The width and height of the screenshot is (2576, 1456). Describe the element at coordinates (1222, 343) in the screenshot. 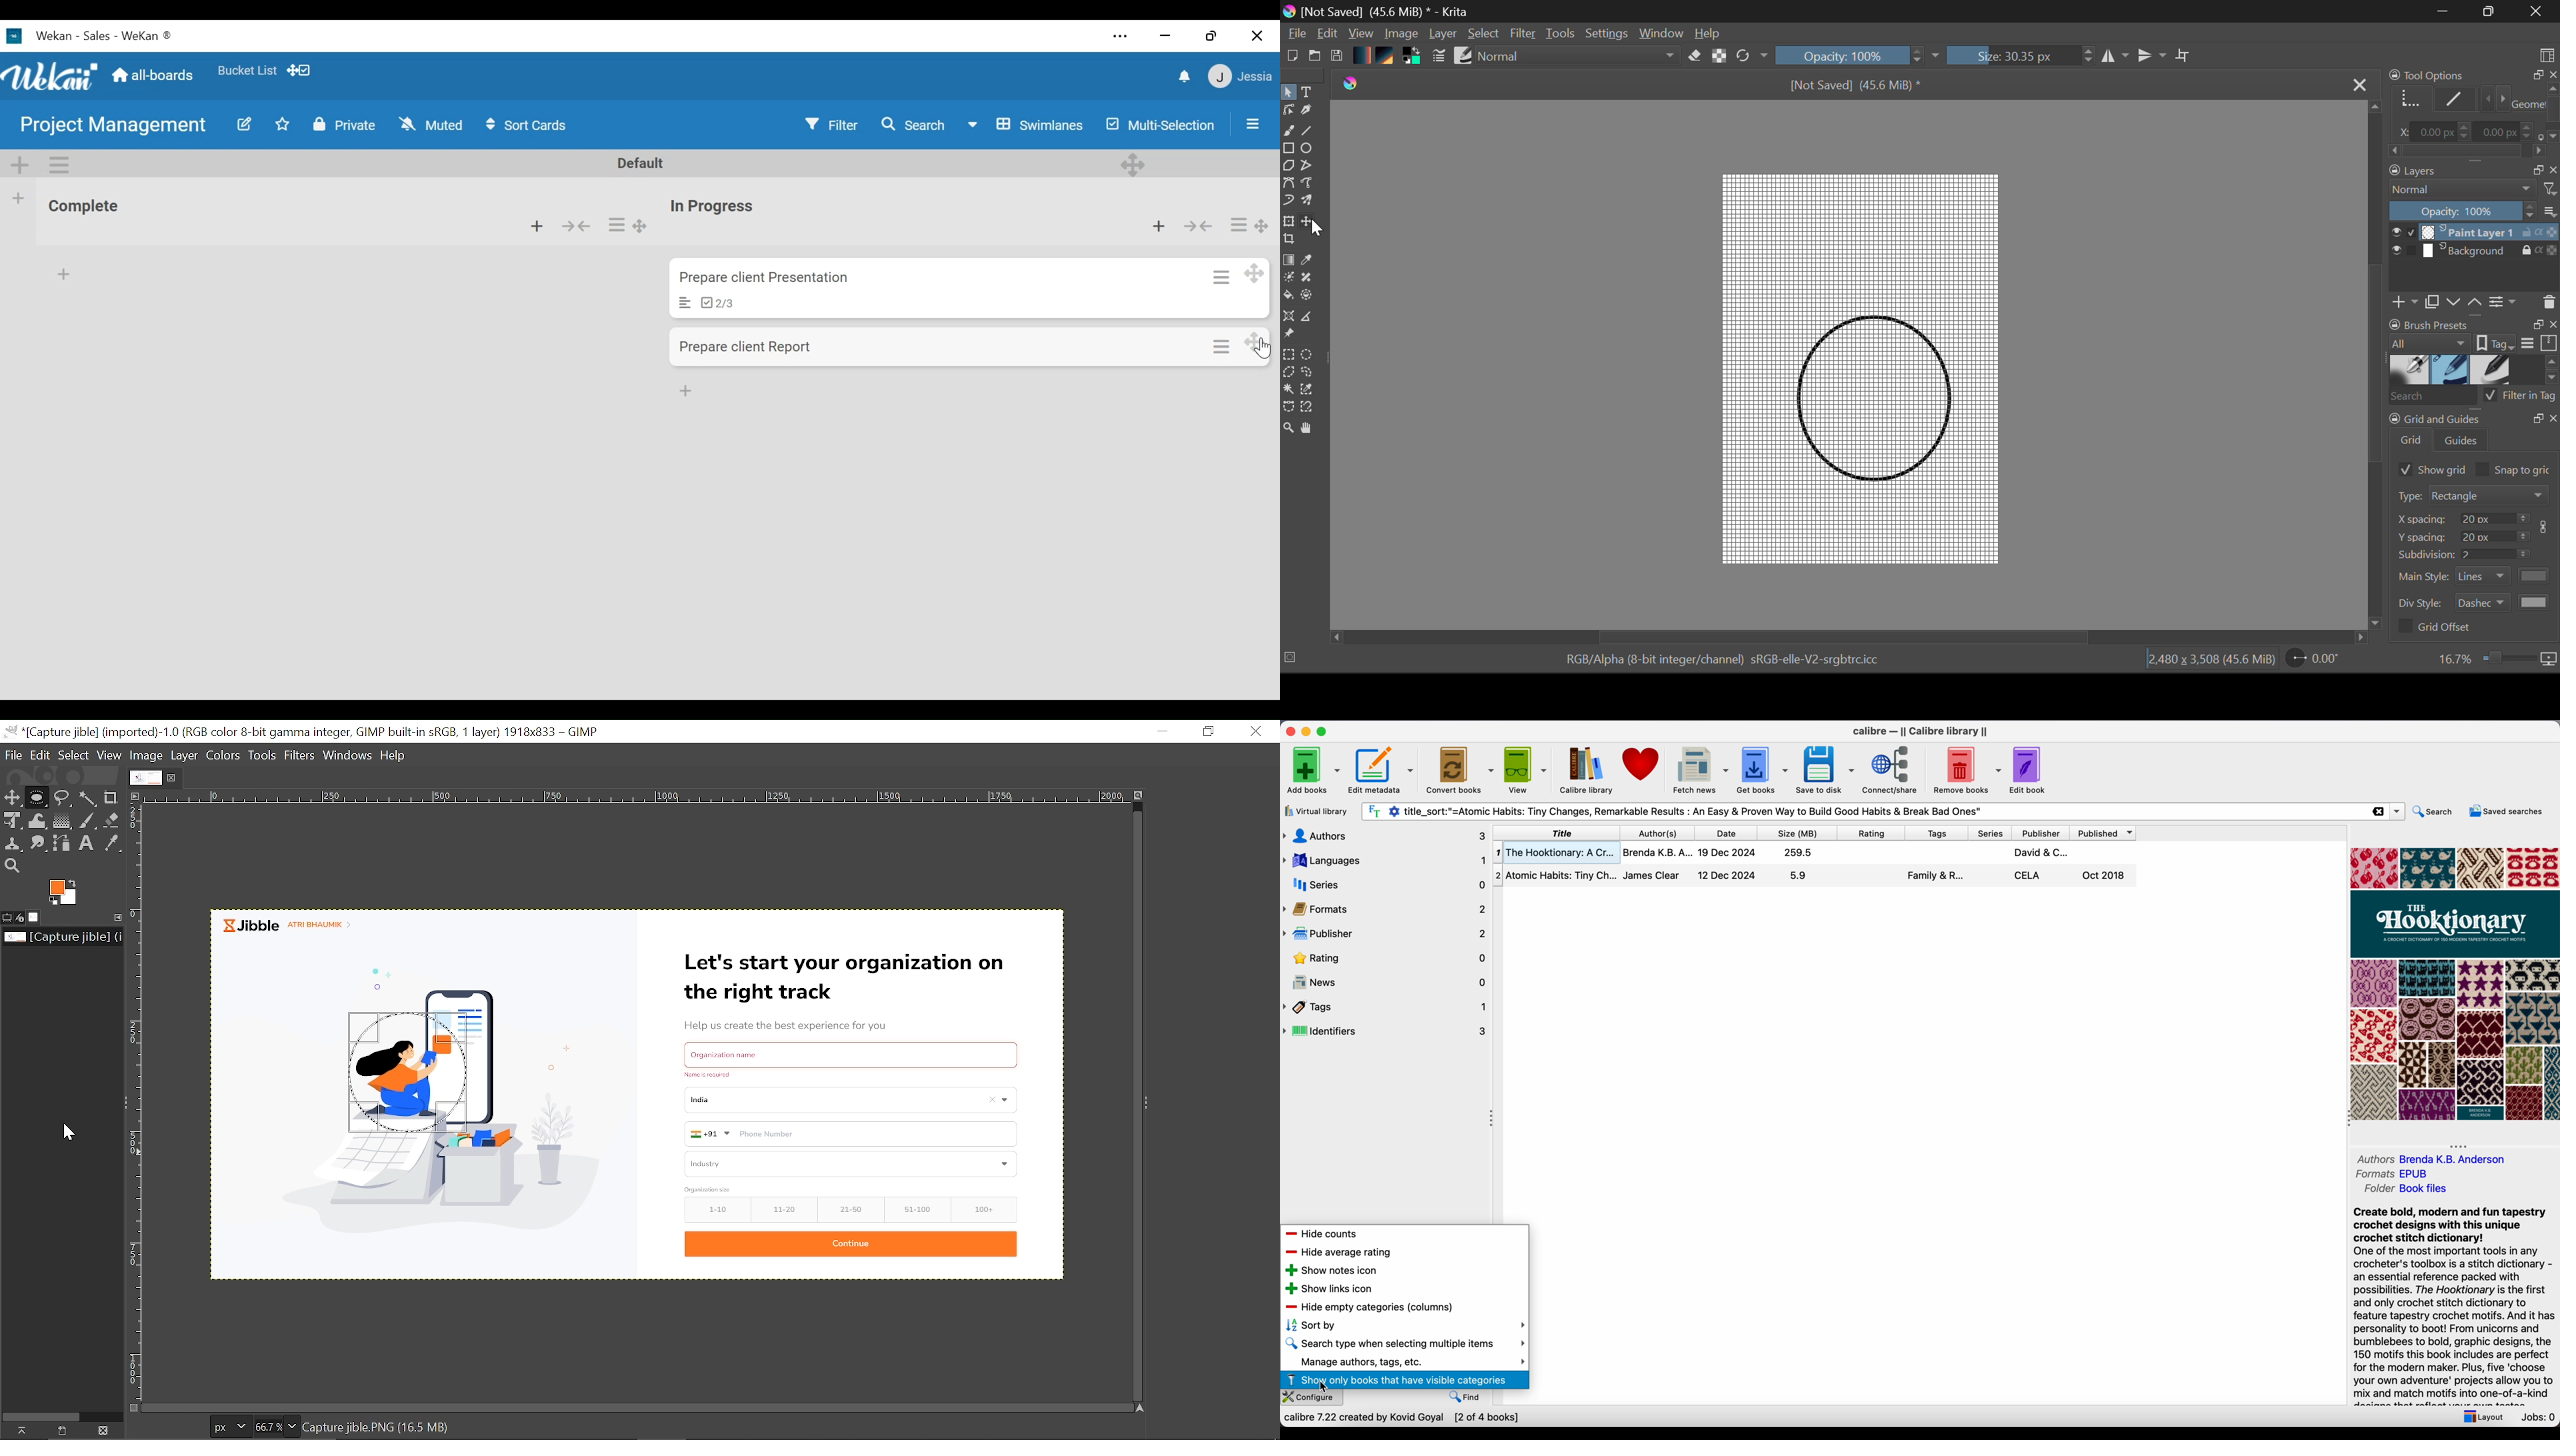

I see `Card actions` at that location.